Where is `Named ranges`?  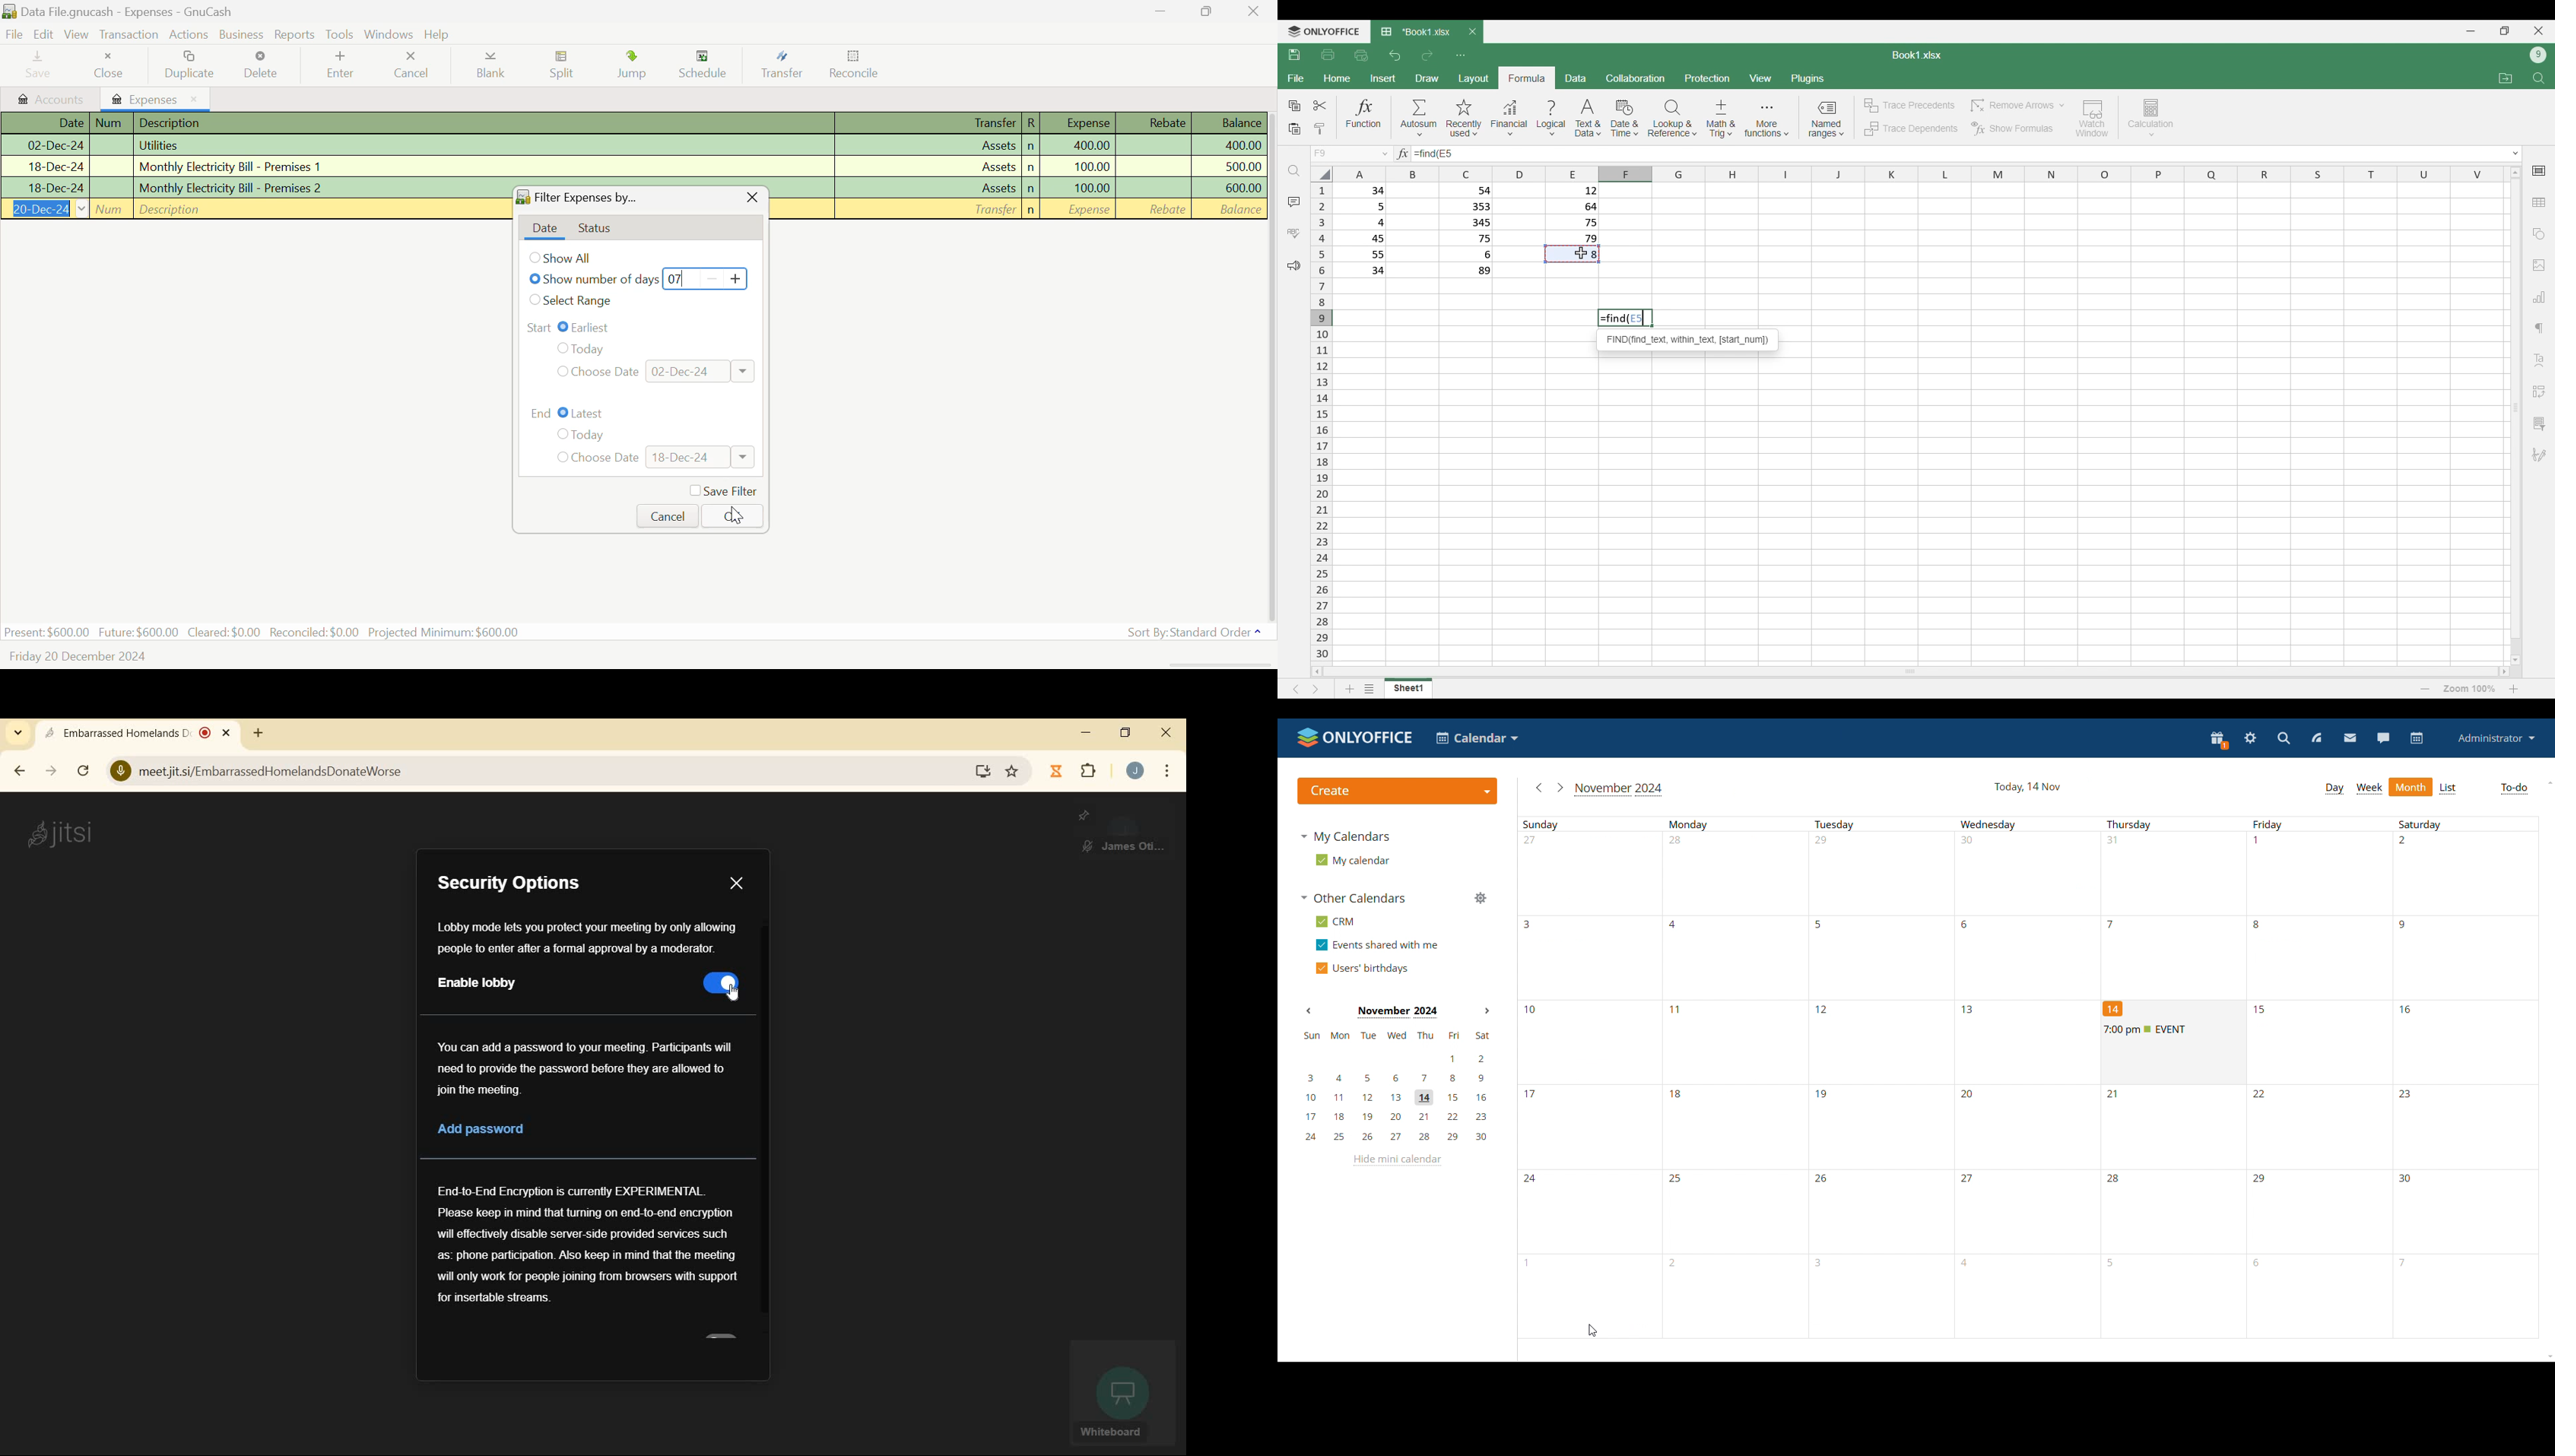
Named ranges is located at coordinates (1826, 119).